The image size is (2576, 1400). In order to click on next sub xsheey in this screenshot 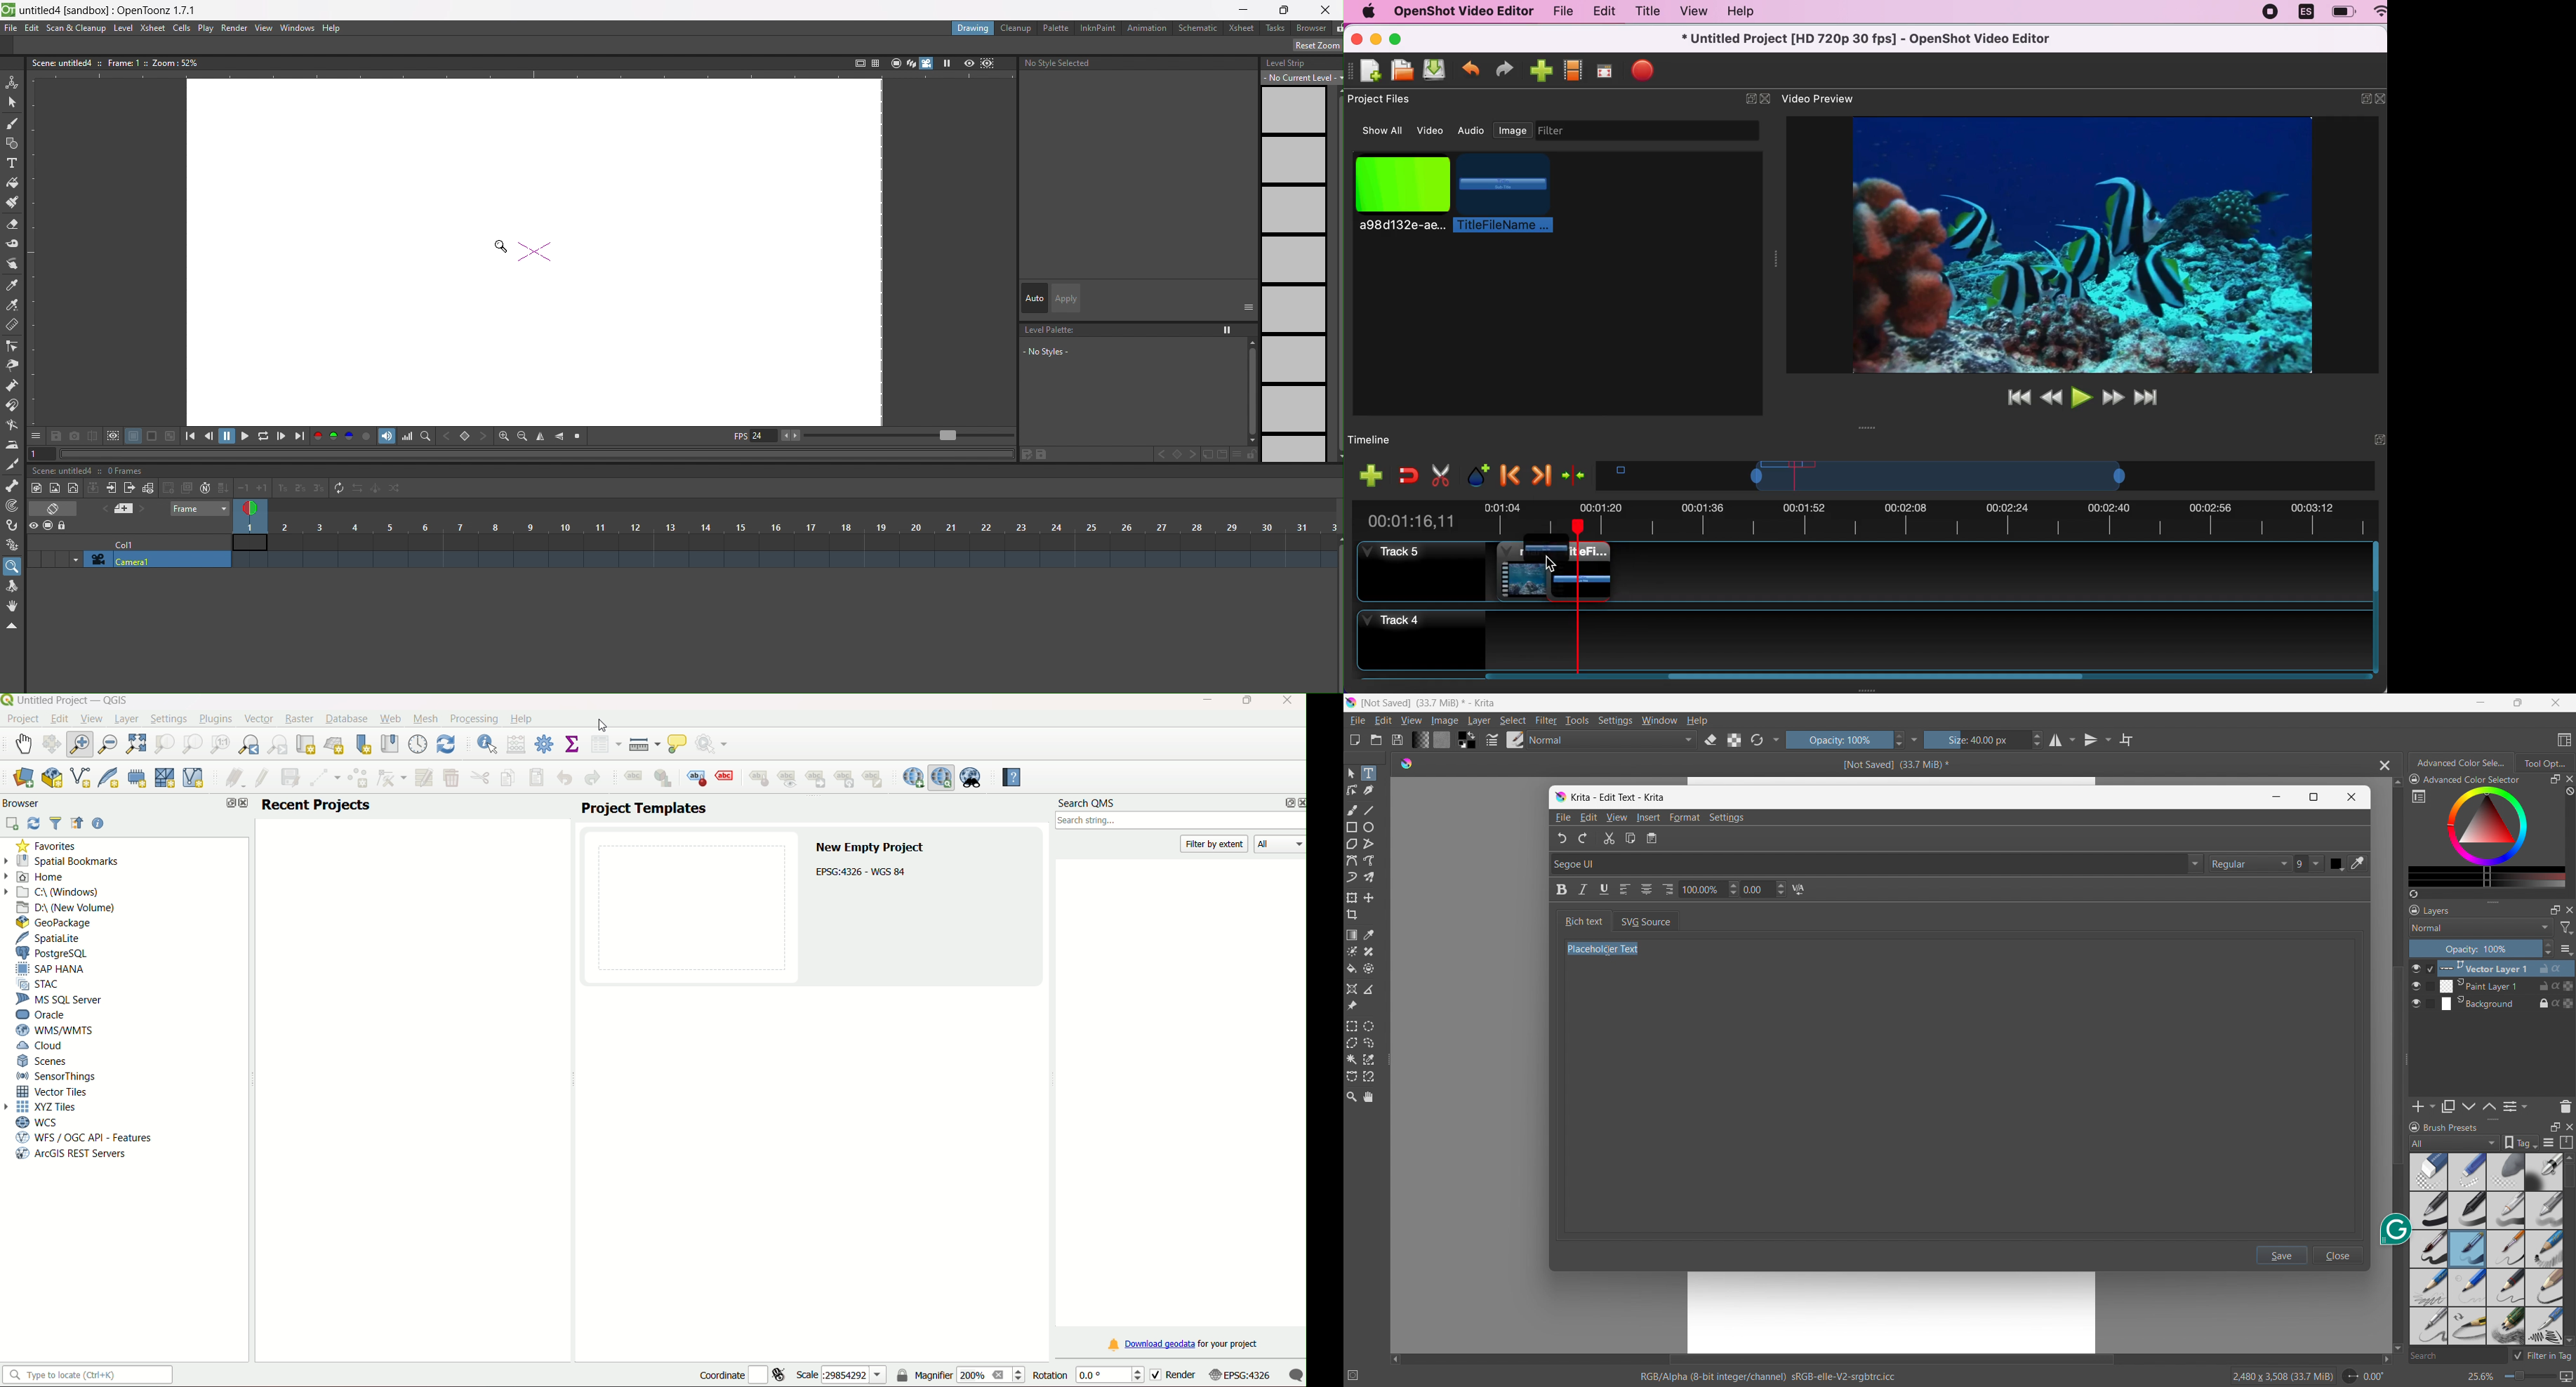, I will do `click(130, 489)`.